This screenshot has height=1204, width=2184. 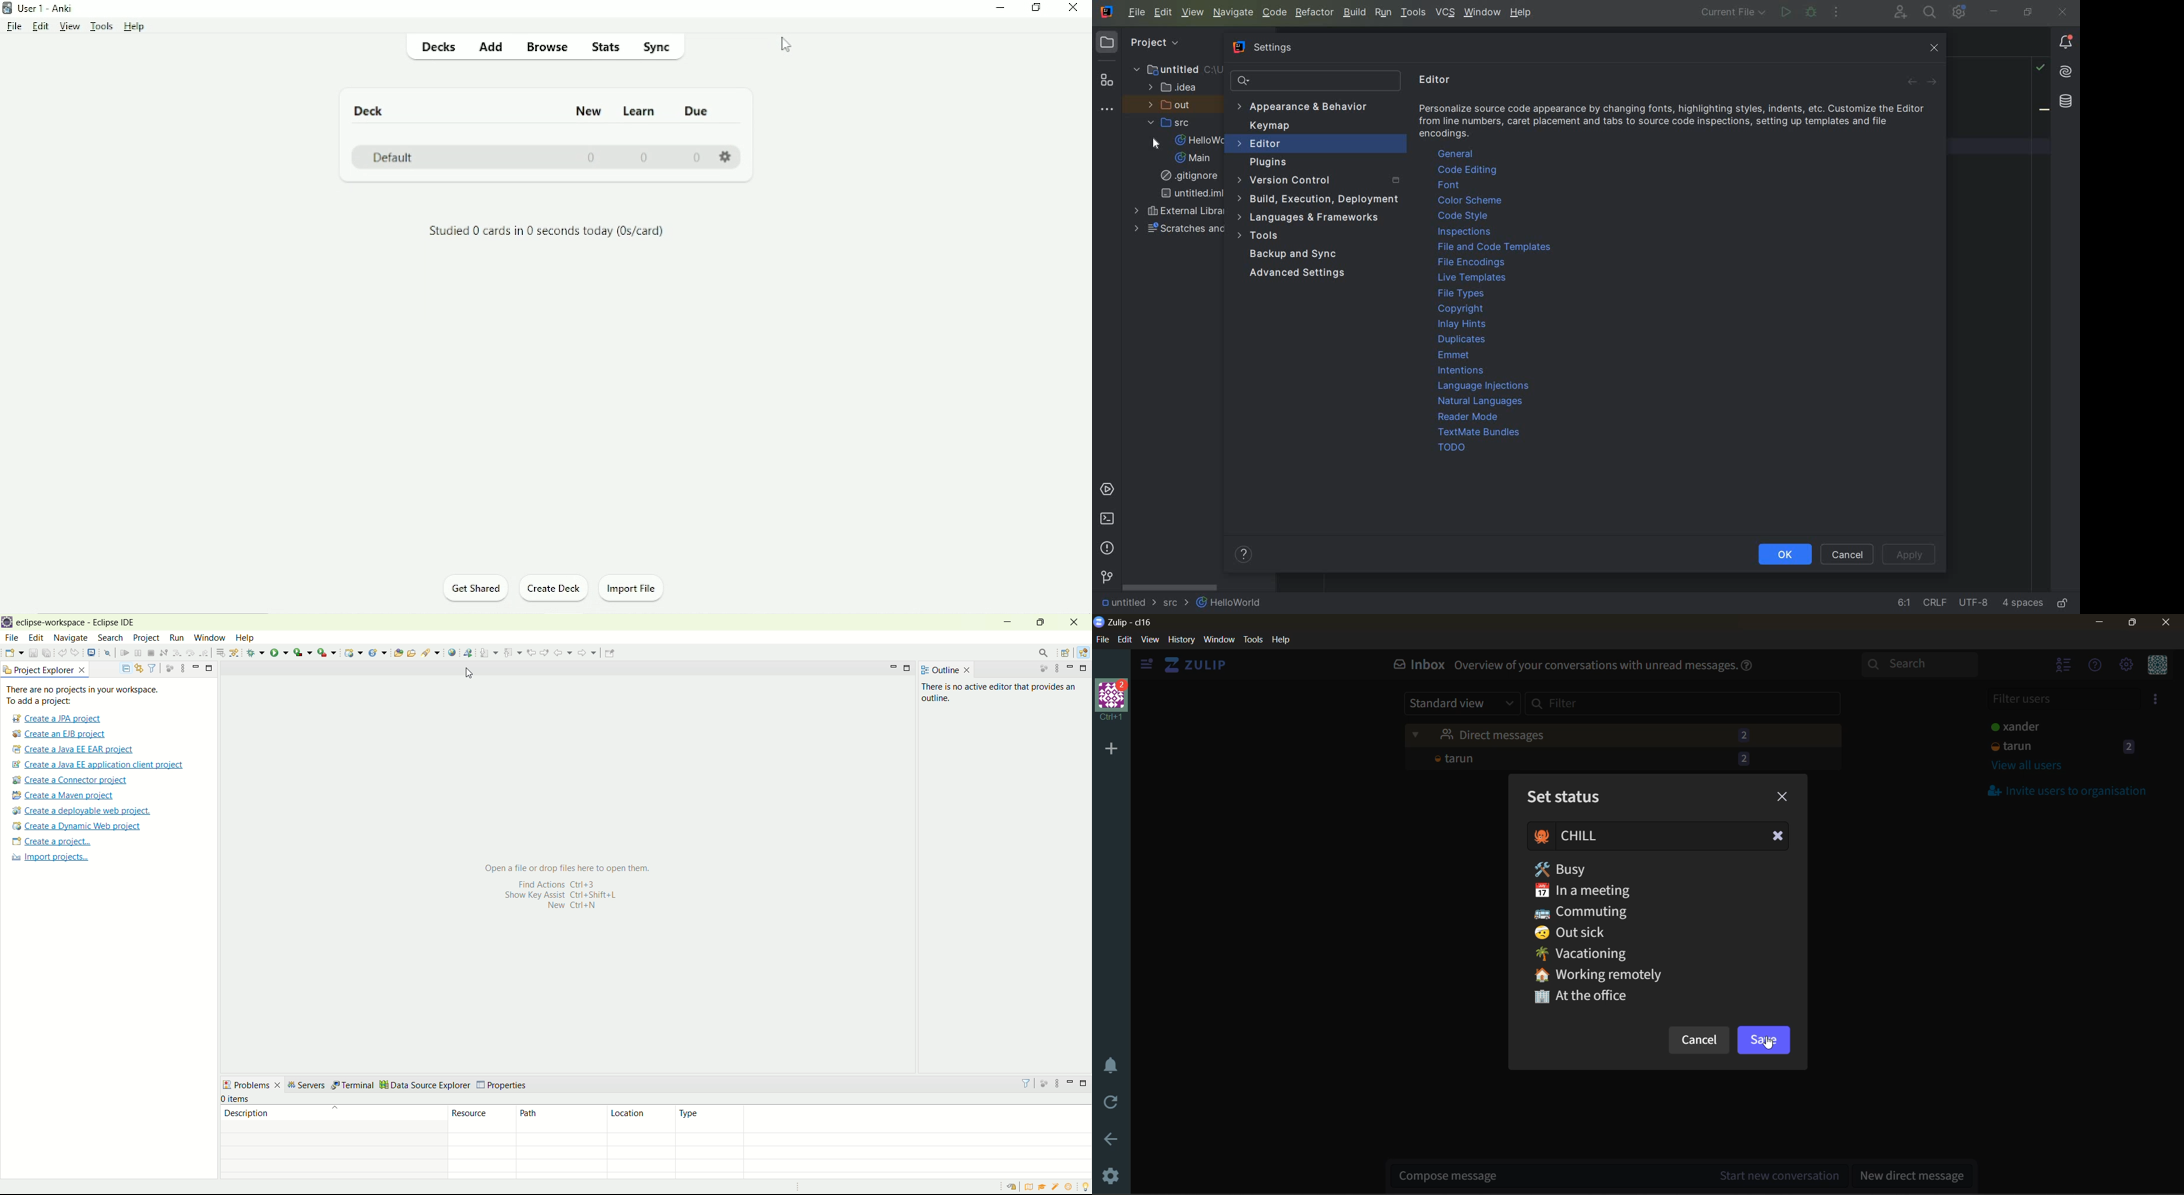 What do you see at coordinates (77, 653) in the screenshot?
I see `redo` at bounding box center [77, 653].